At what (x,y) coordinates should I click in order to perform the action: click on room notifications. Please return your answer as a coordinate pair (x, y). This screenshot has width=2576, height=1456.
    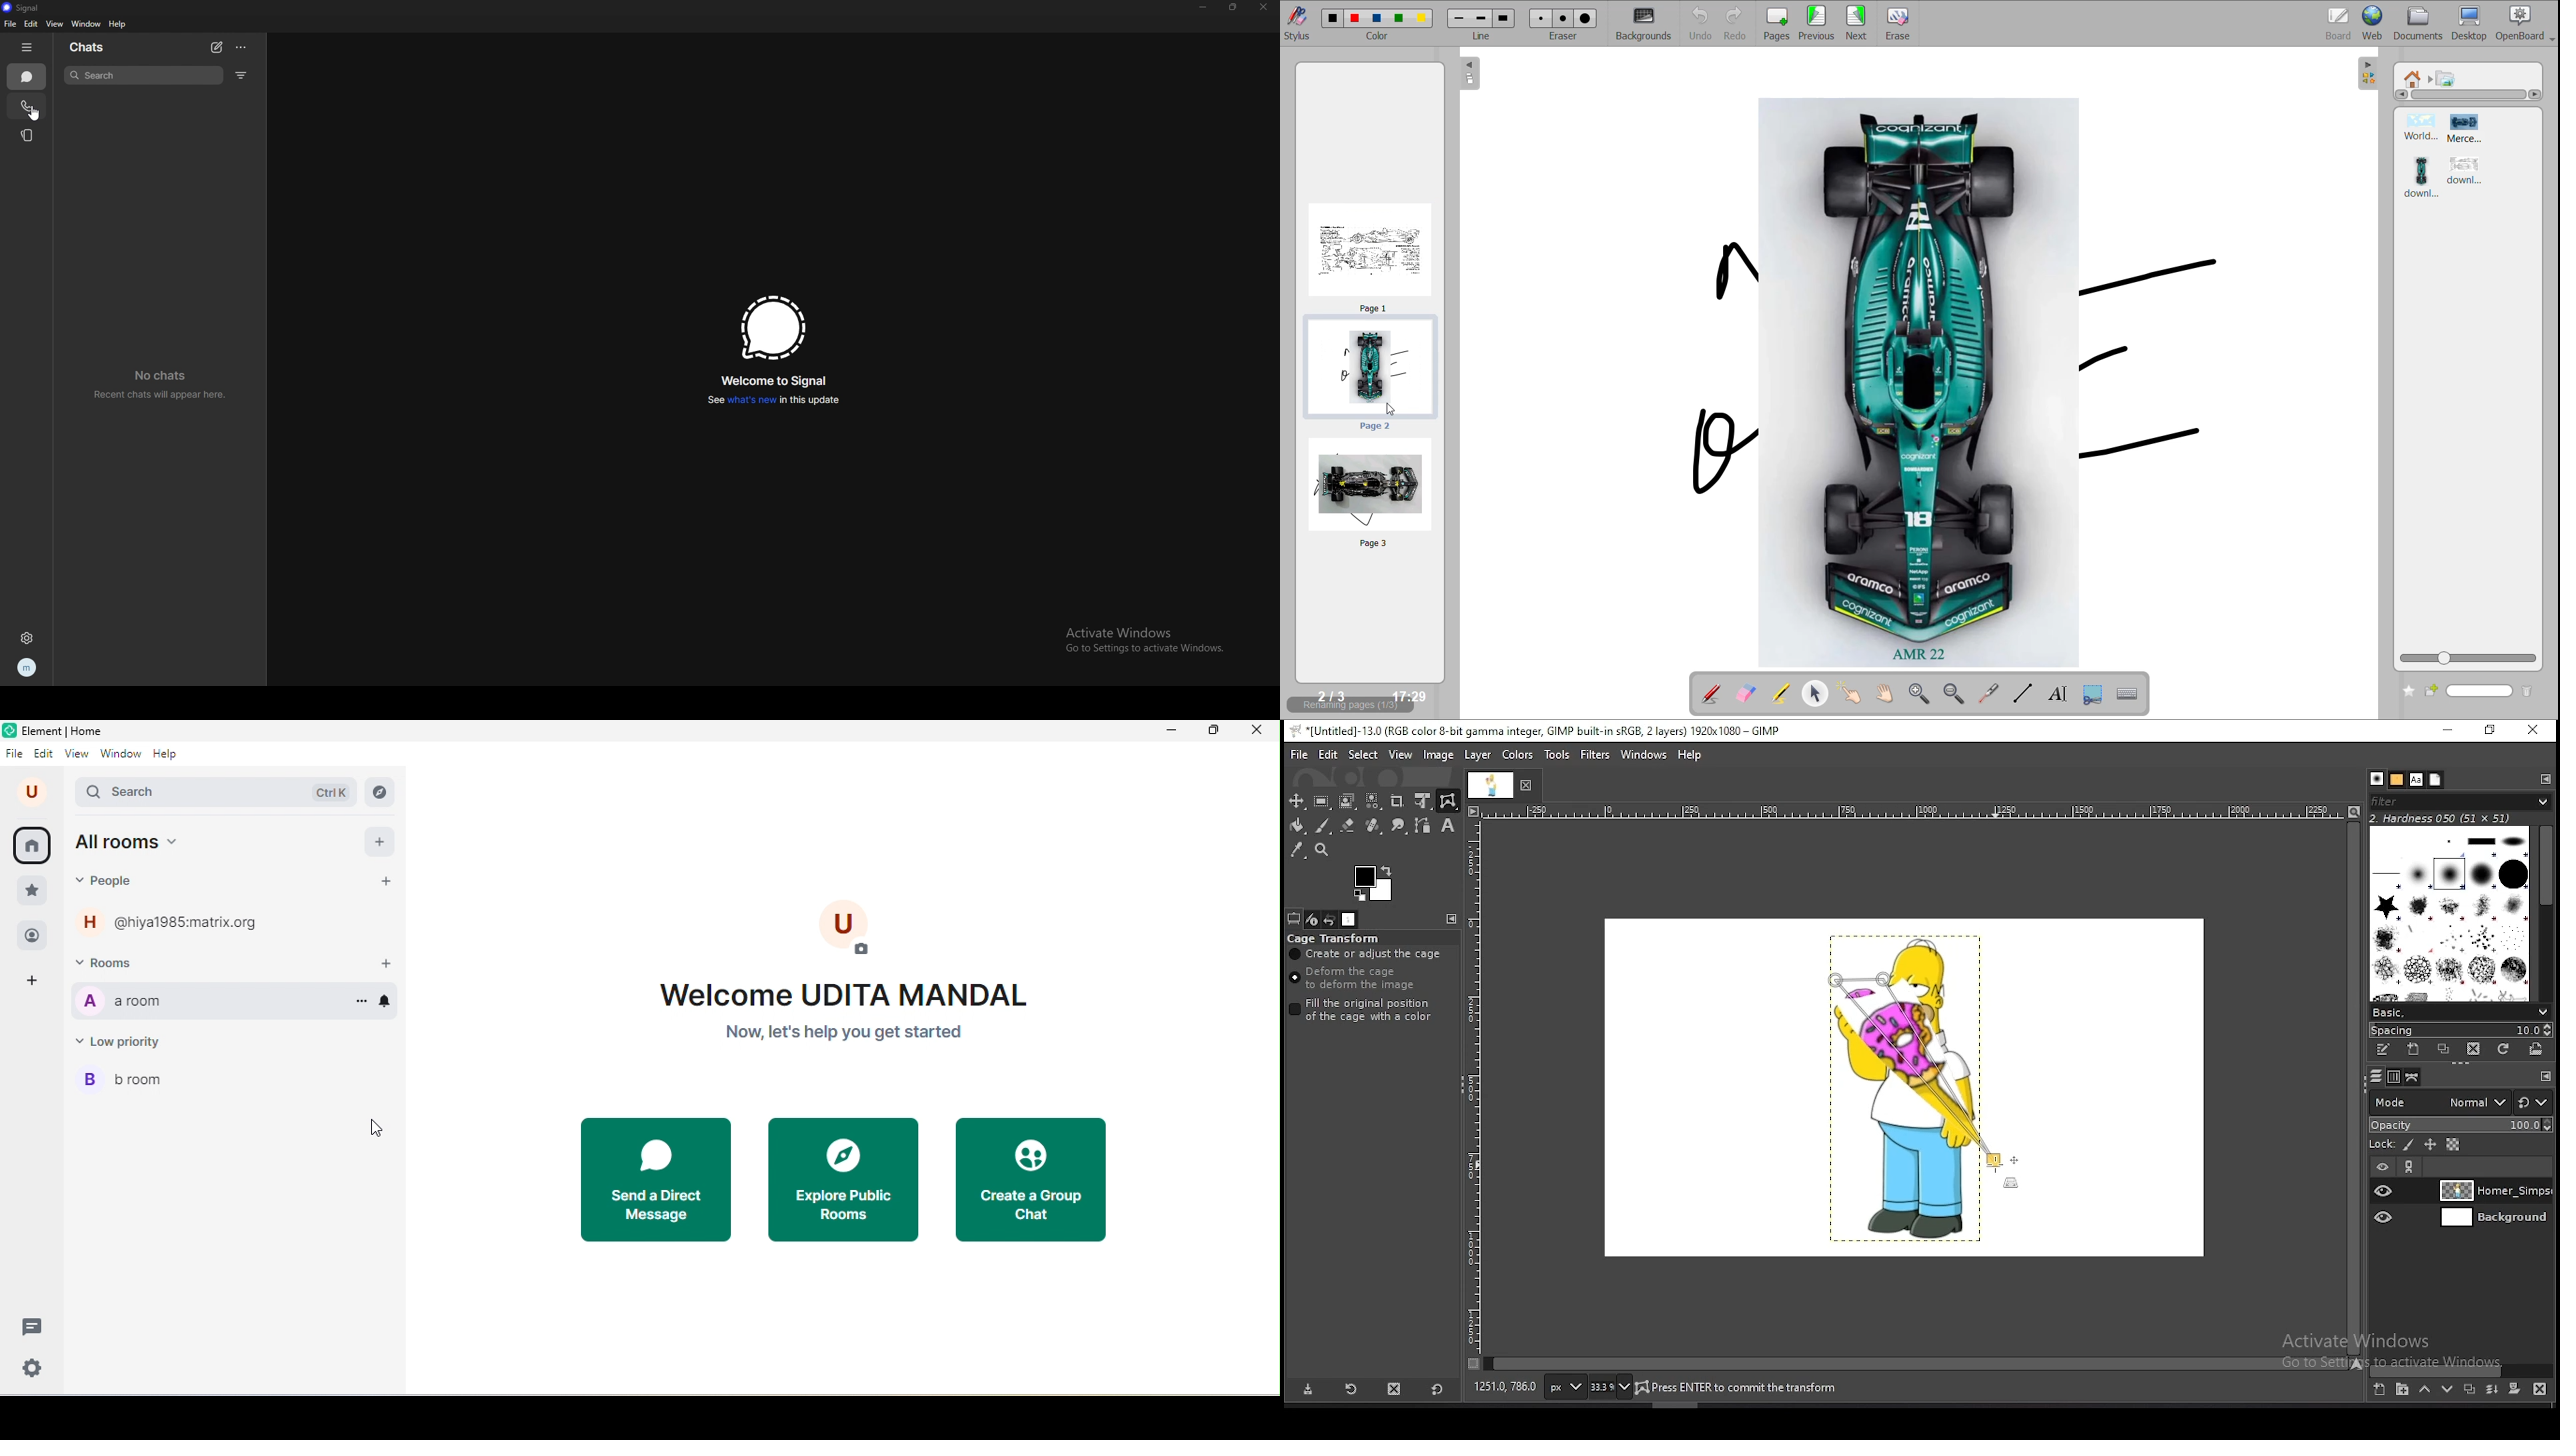
    Looking at the image, I should click on (388, 1003).